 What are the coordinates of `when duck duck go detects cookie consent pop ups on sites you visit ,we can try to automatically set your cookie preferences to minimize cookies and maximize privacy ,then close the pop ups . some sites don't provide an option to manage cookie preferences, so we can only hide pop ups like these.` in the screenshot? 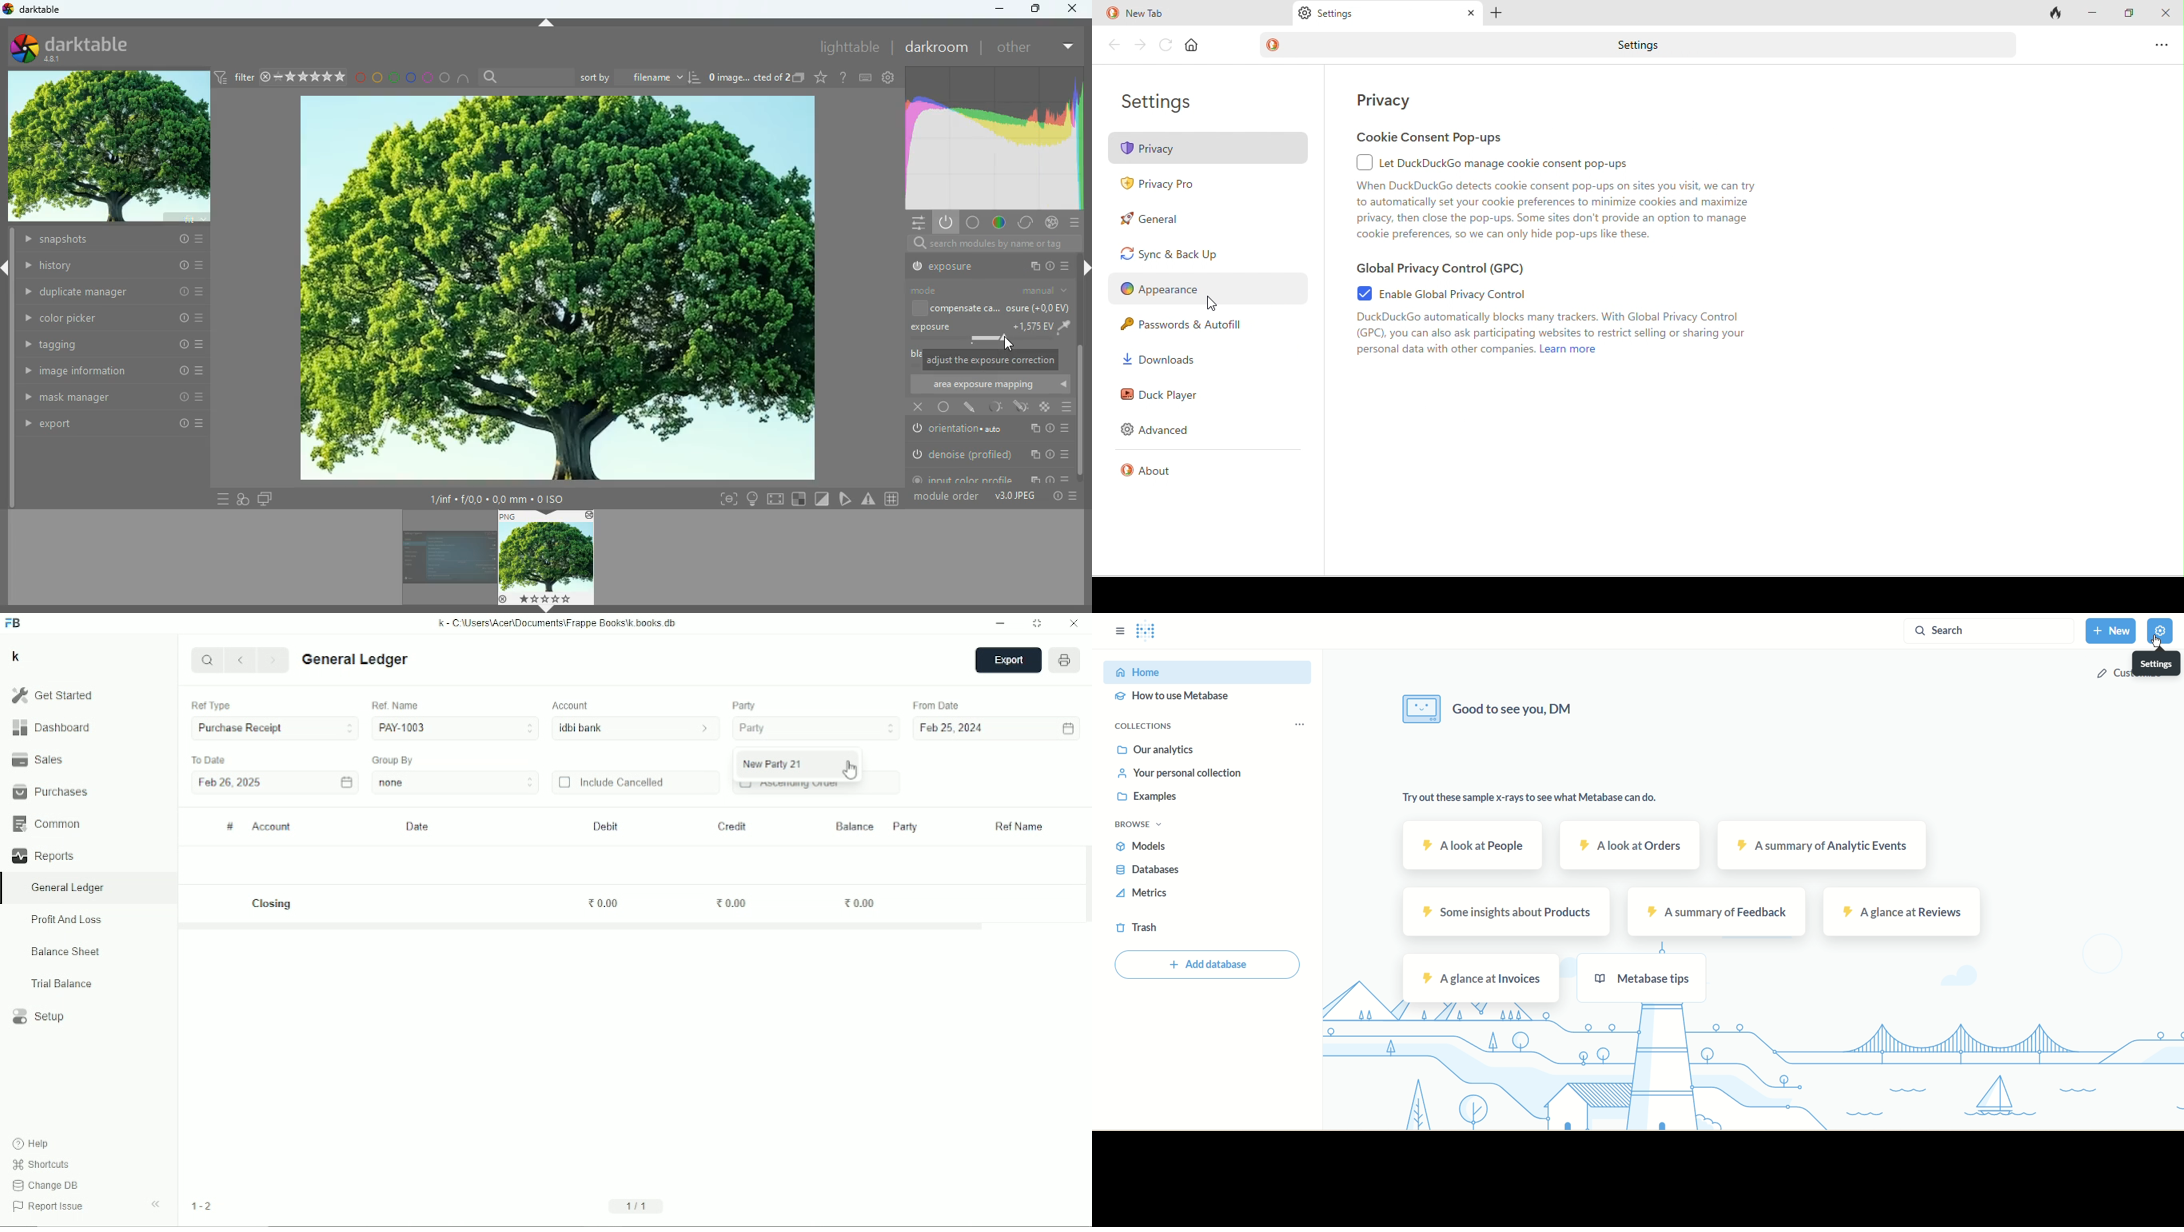 It's located at (1570, 209).